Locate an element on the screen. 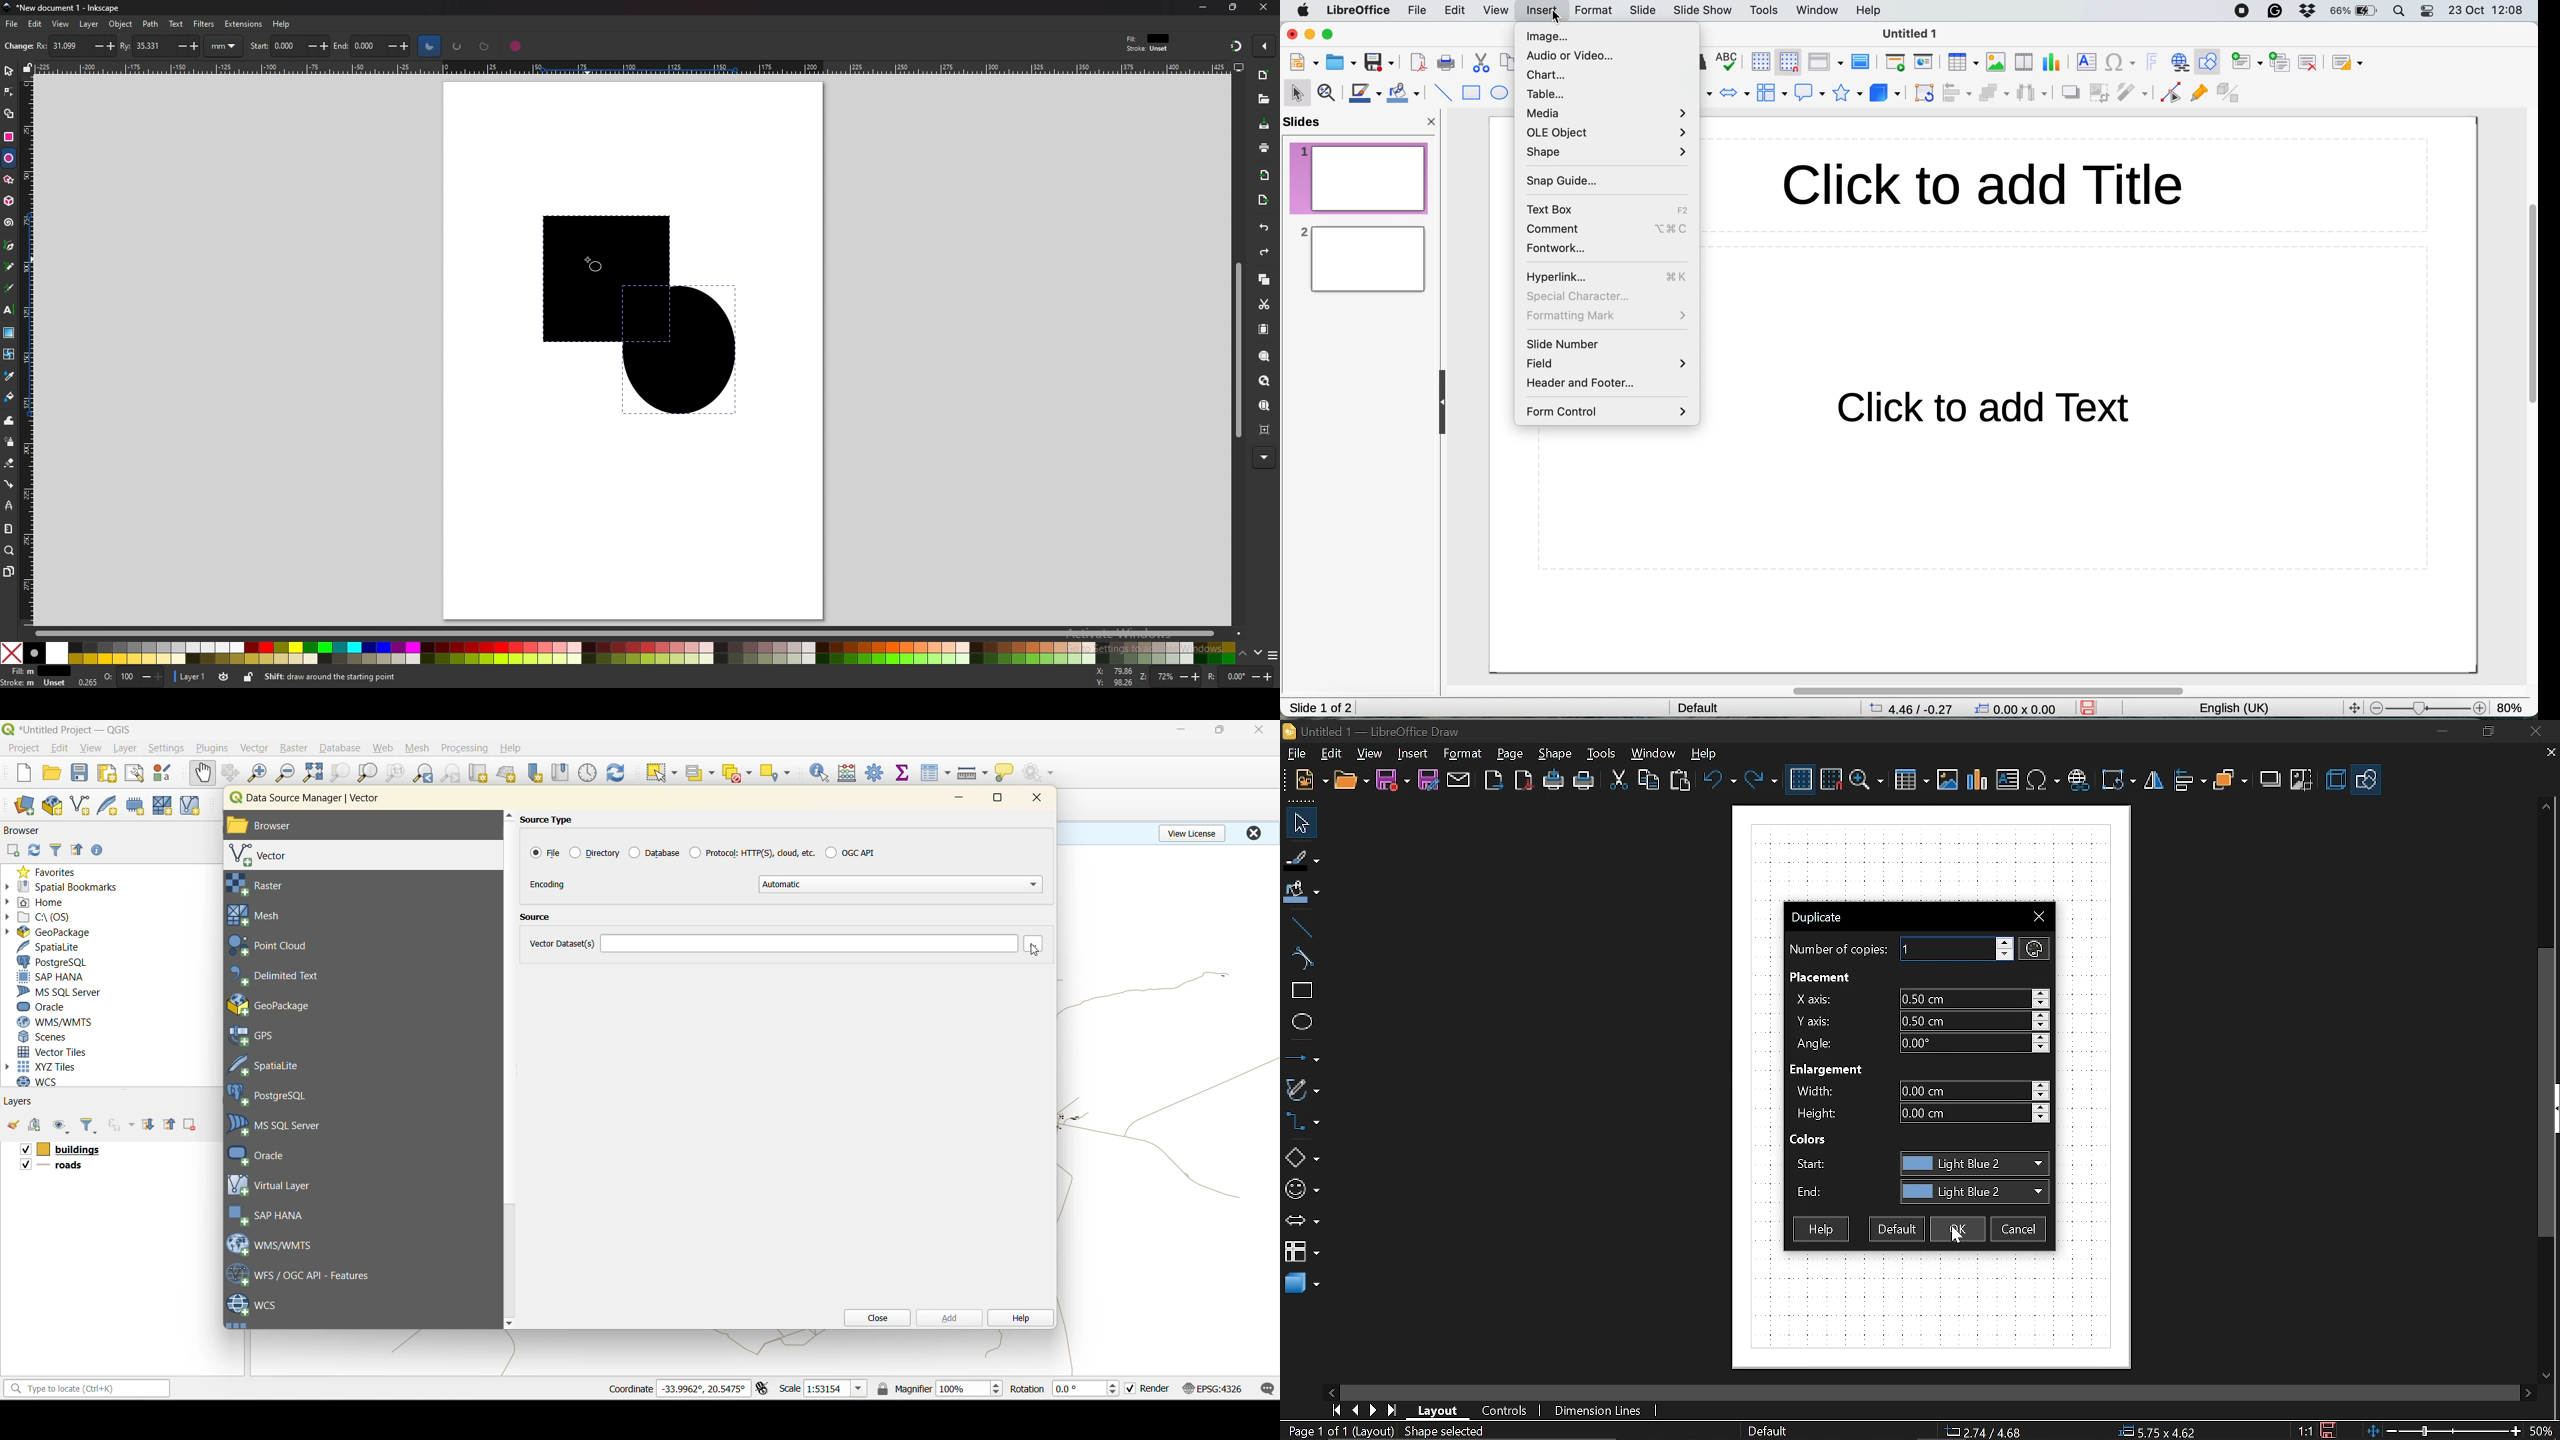  geopackage is located at coordinates (48, 932).